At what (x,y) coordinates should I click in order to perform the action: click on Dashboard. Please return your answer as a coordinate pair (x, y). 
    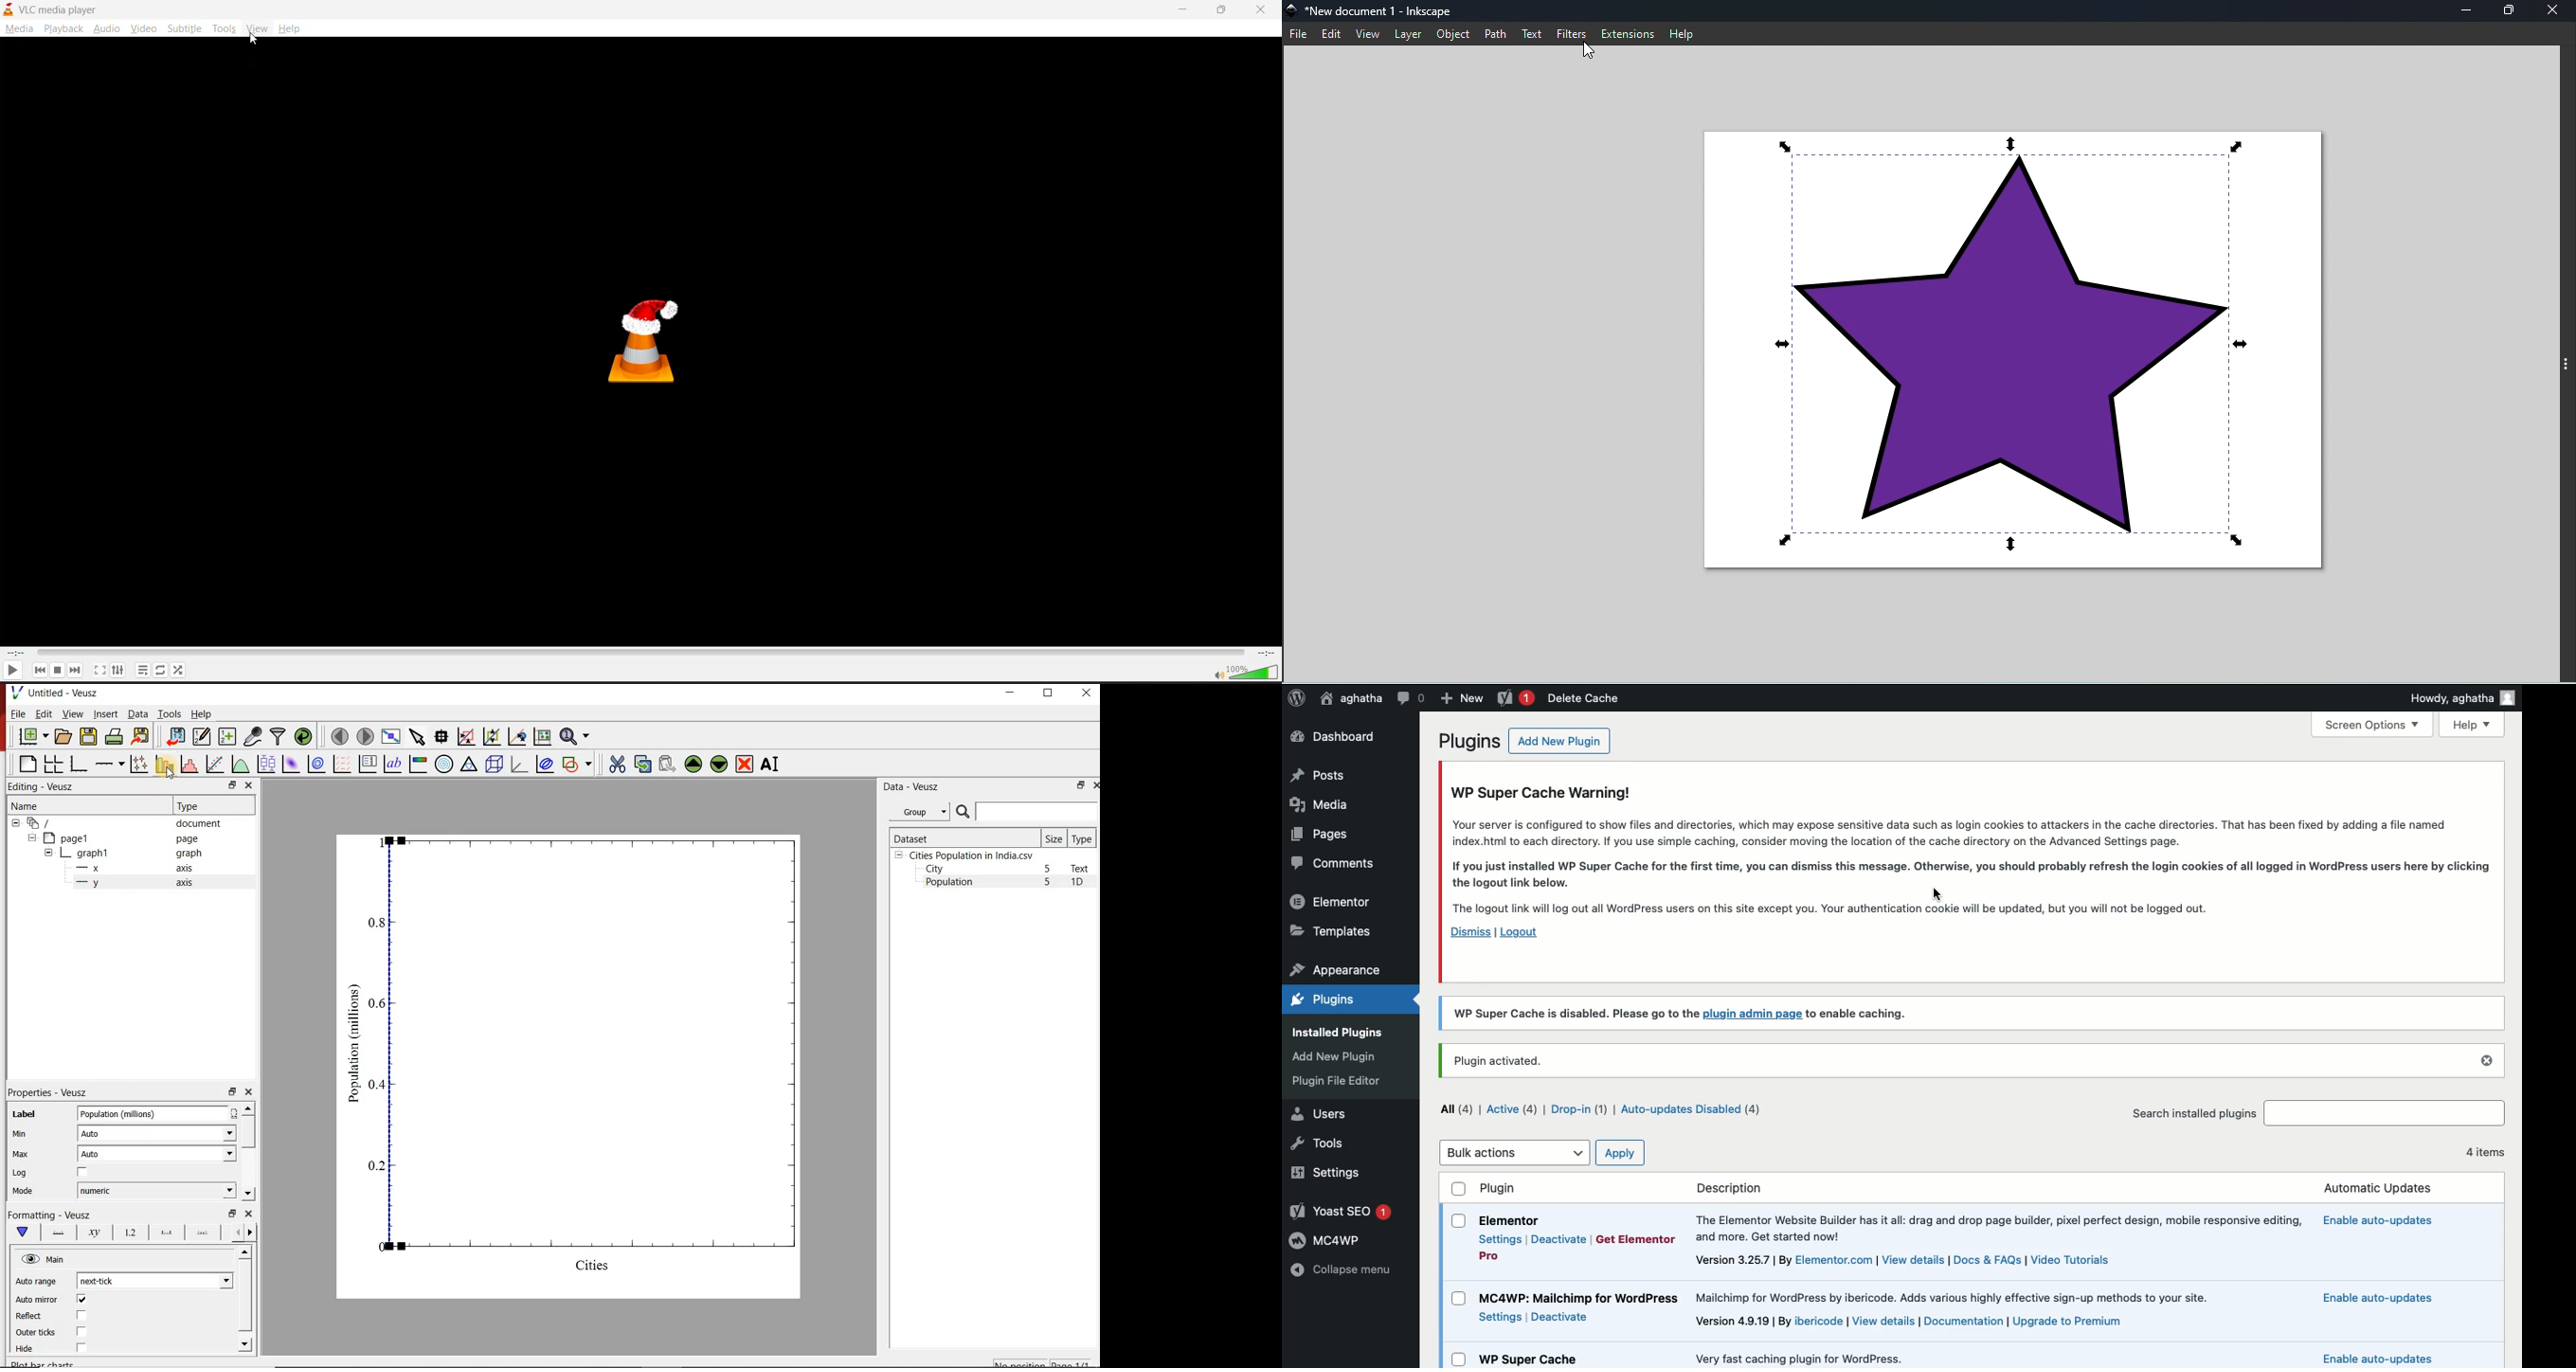
    Looking at the image, I should click on (1334, 737).